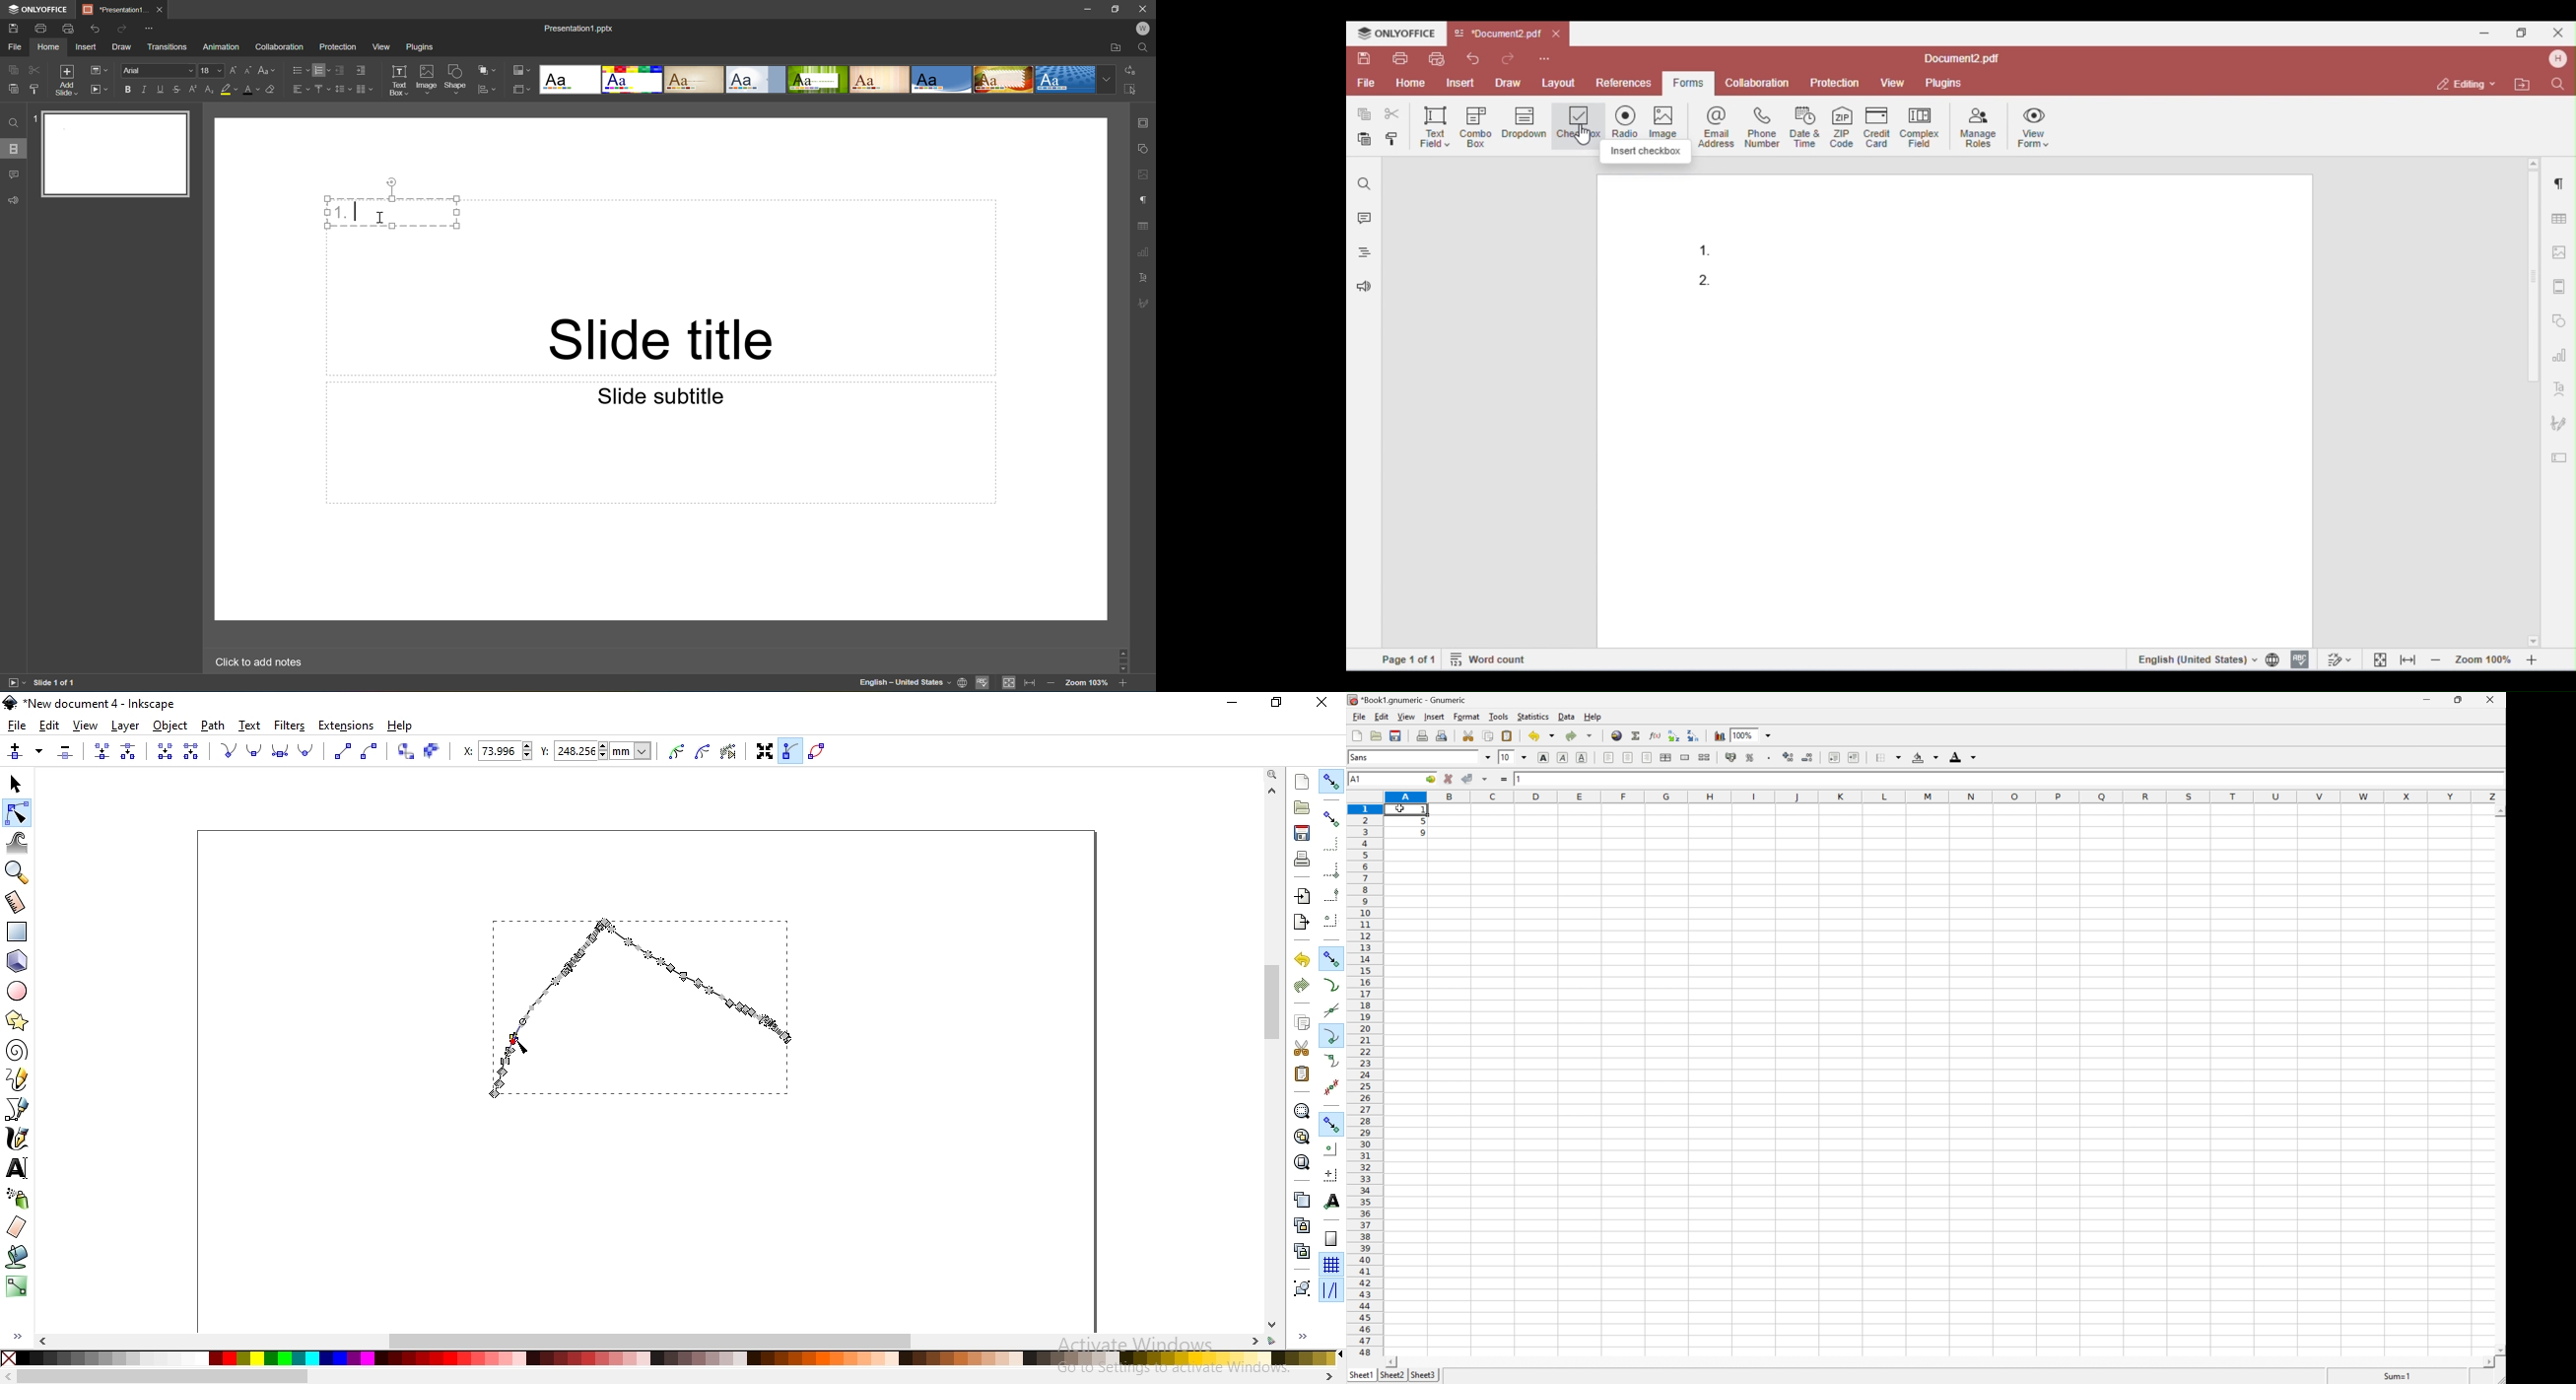  Describe the element at coordinates (1407, 716) in the screenshot. I see `view` at that location.